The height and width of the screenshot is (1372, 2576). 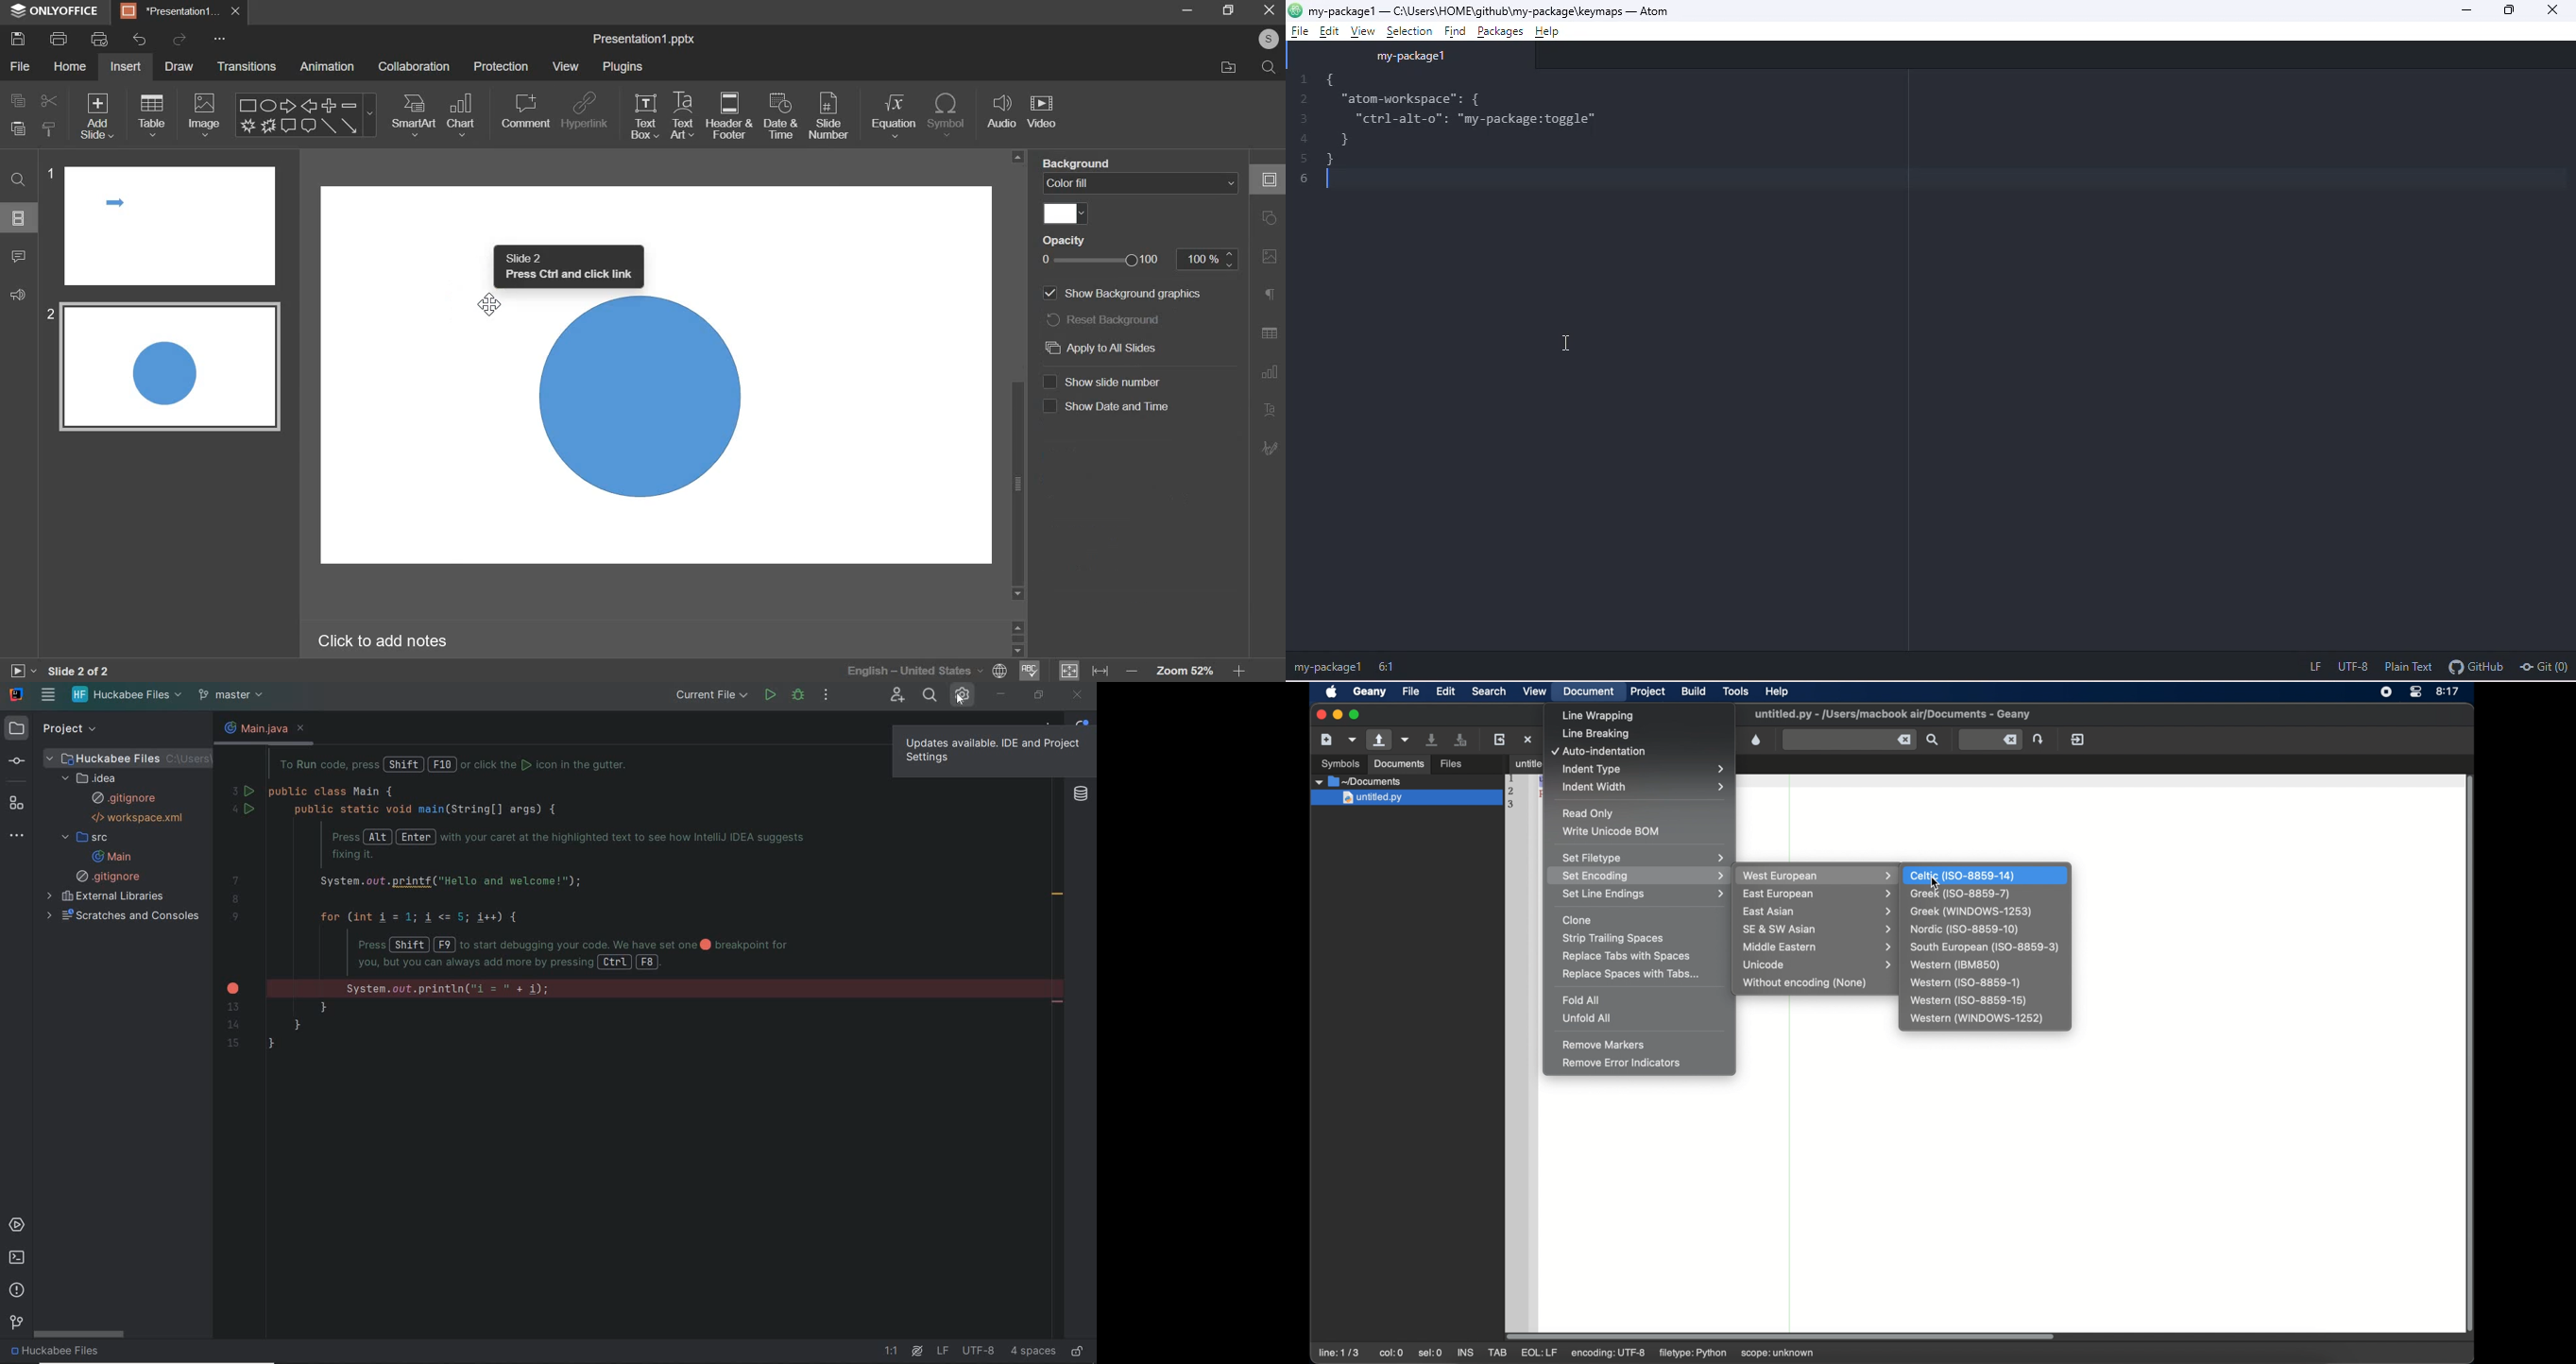 I want to click on find, so click(x=1452, y=29).